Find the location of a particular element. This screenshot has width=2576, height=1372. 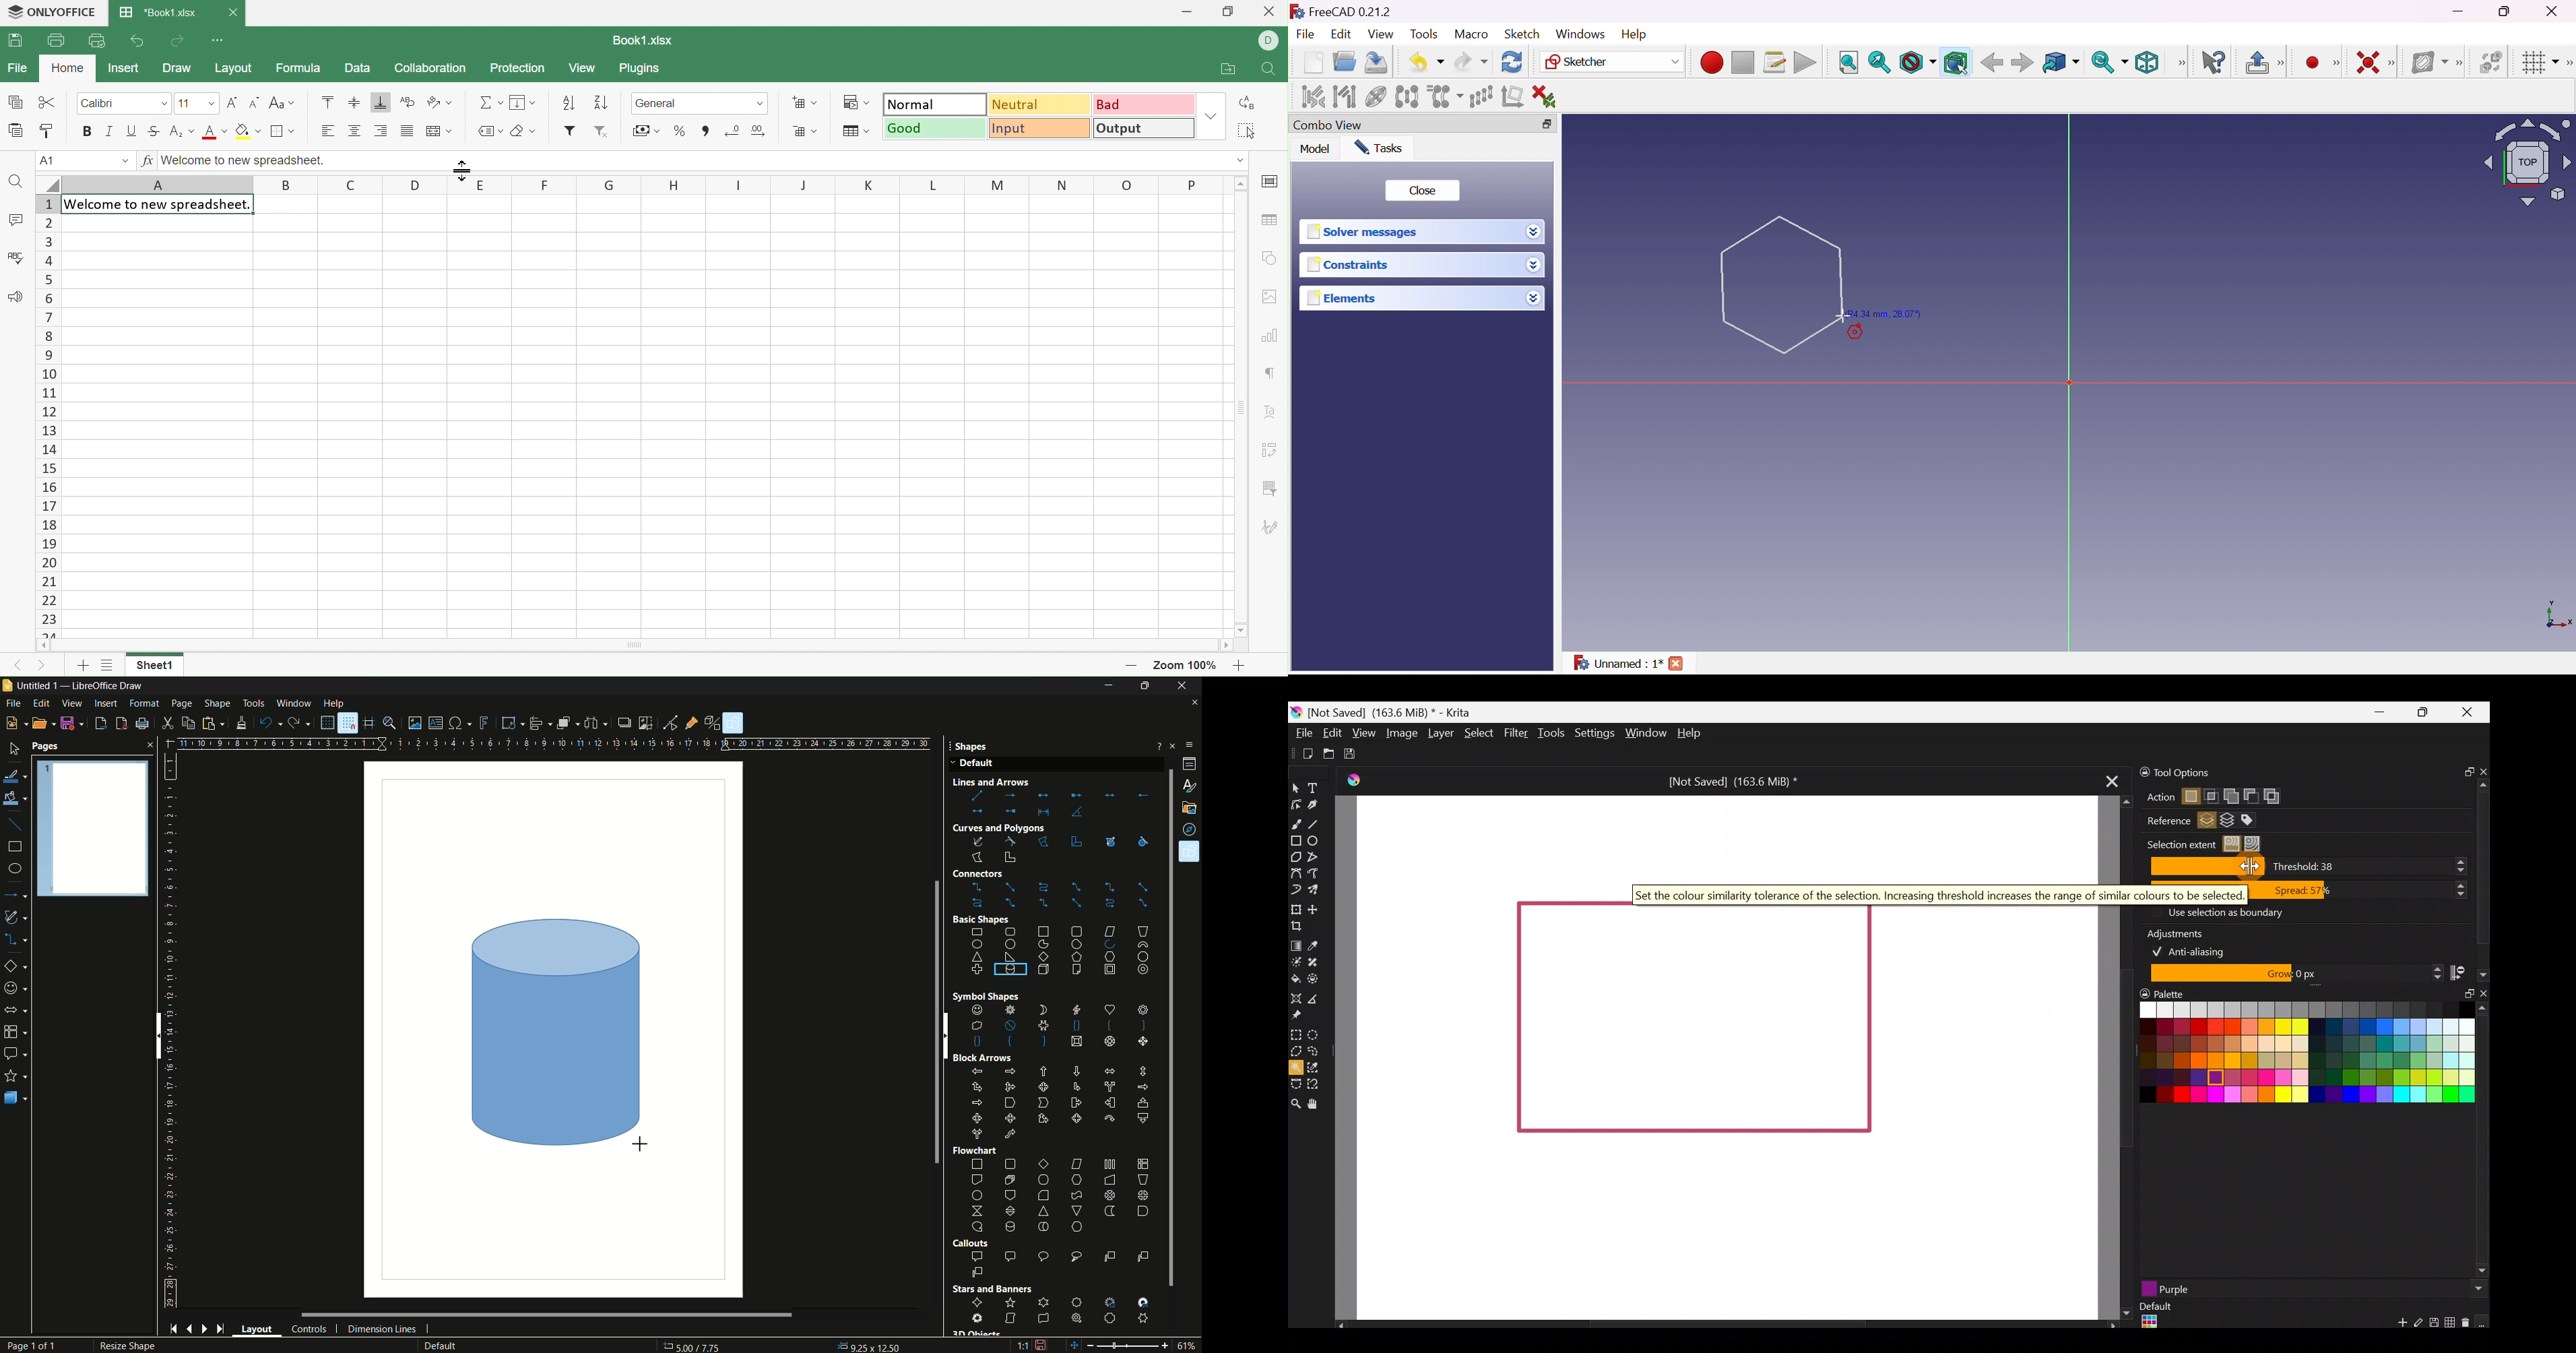

Input is located at coordinates (1041, 129).